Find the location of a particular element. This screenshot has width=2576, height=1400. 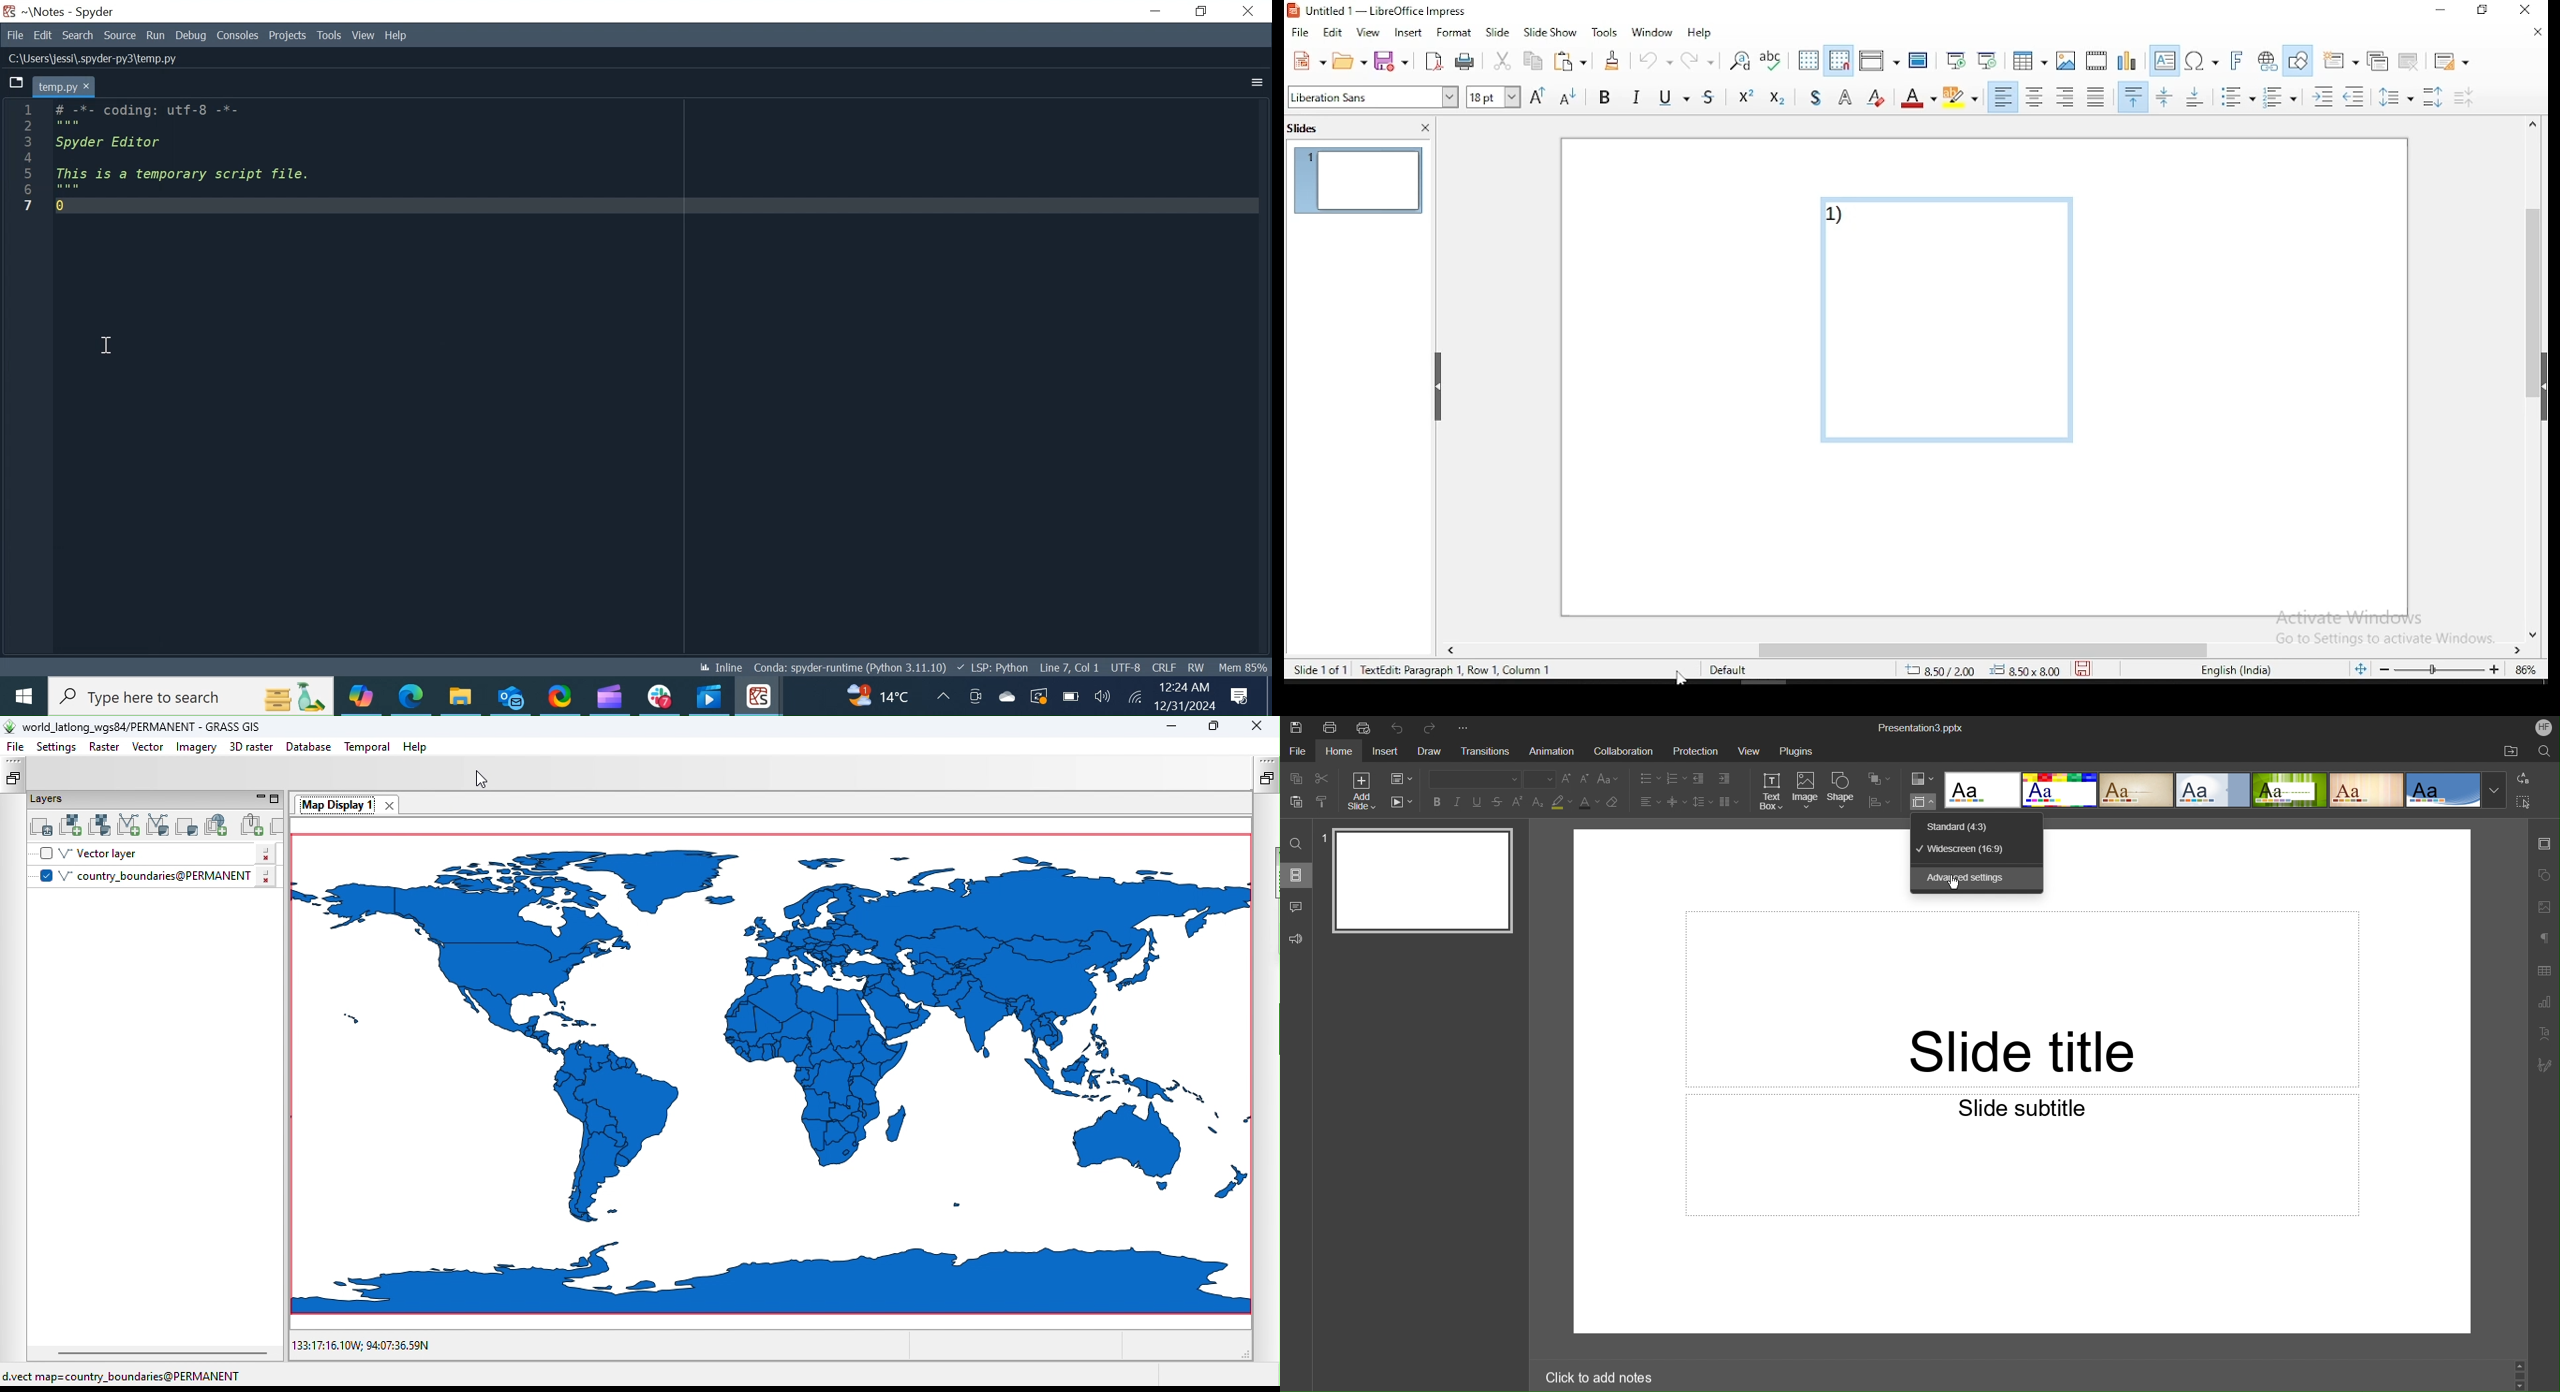

Numbered List is located at coordinates (1675, 778).